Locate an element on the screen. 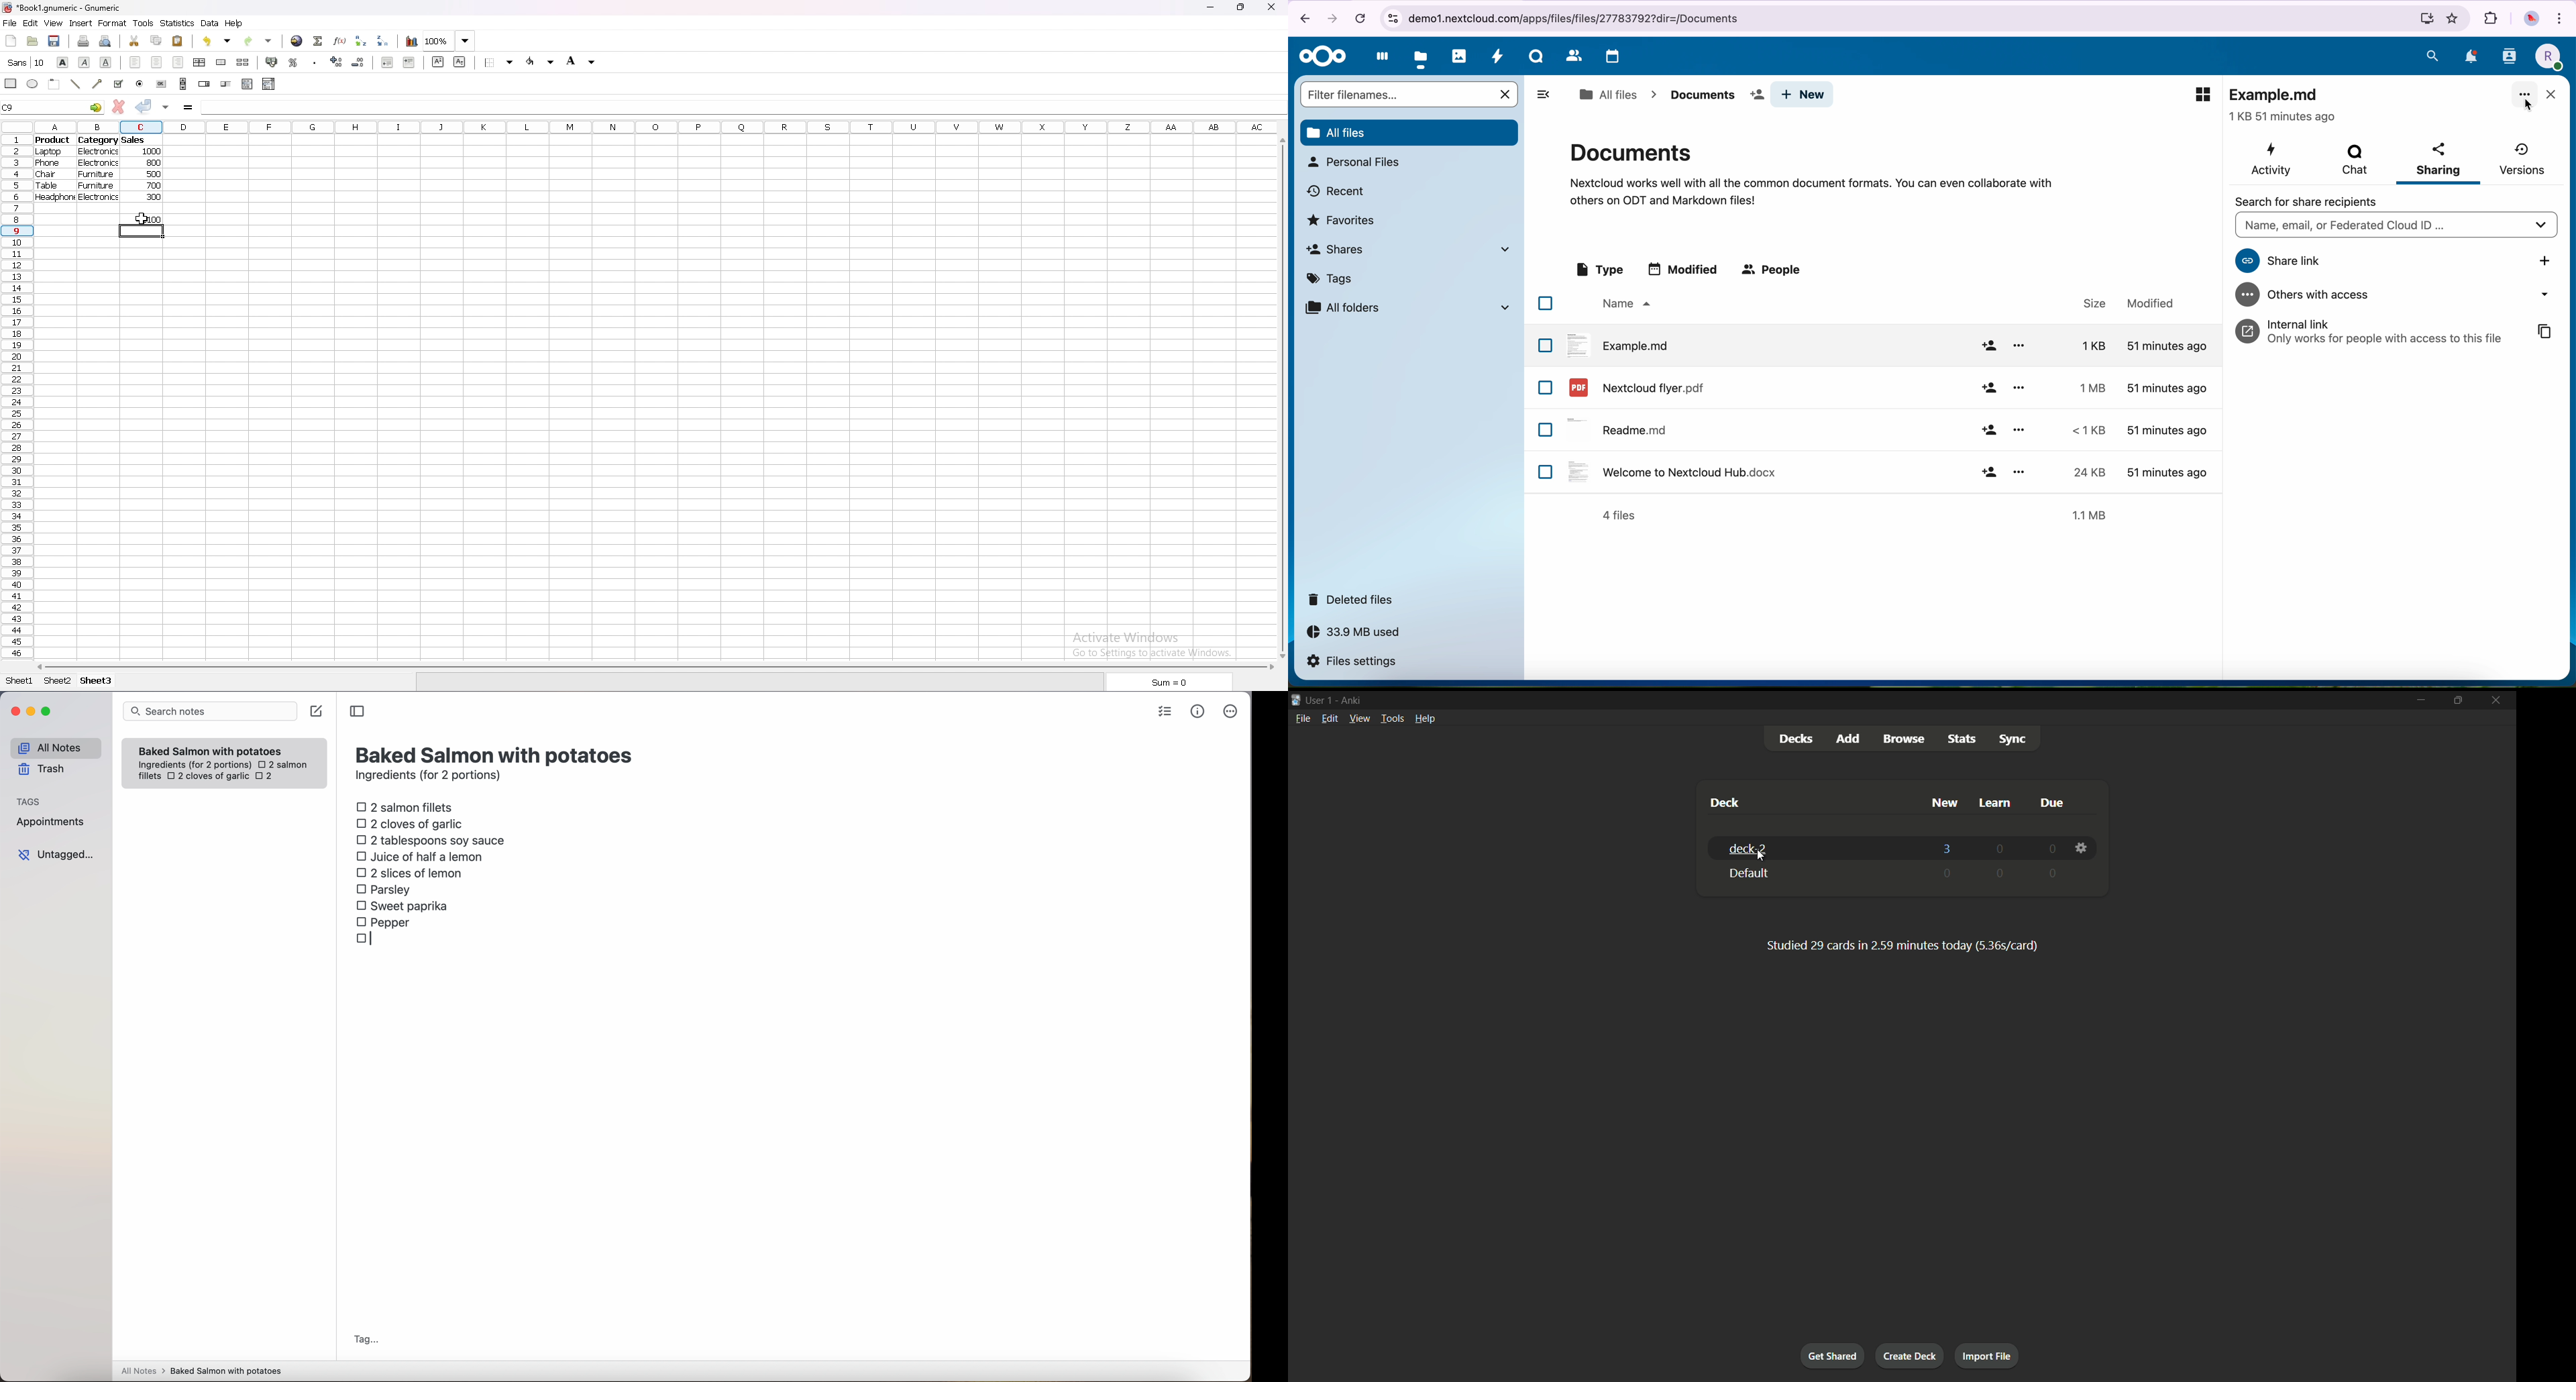 Image resolution: width=2576 pixels, height=1400 pixels. tags is located at coordinates (29, 801).